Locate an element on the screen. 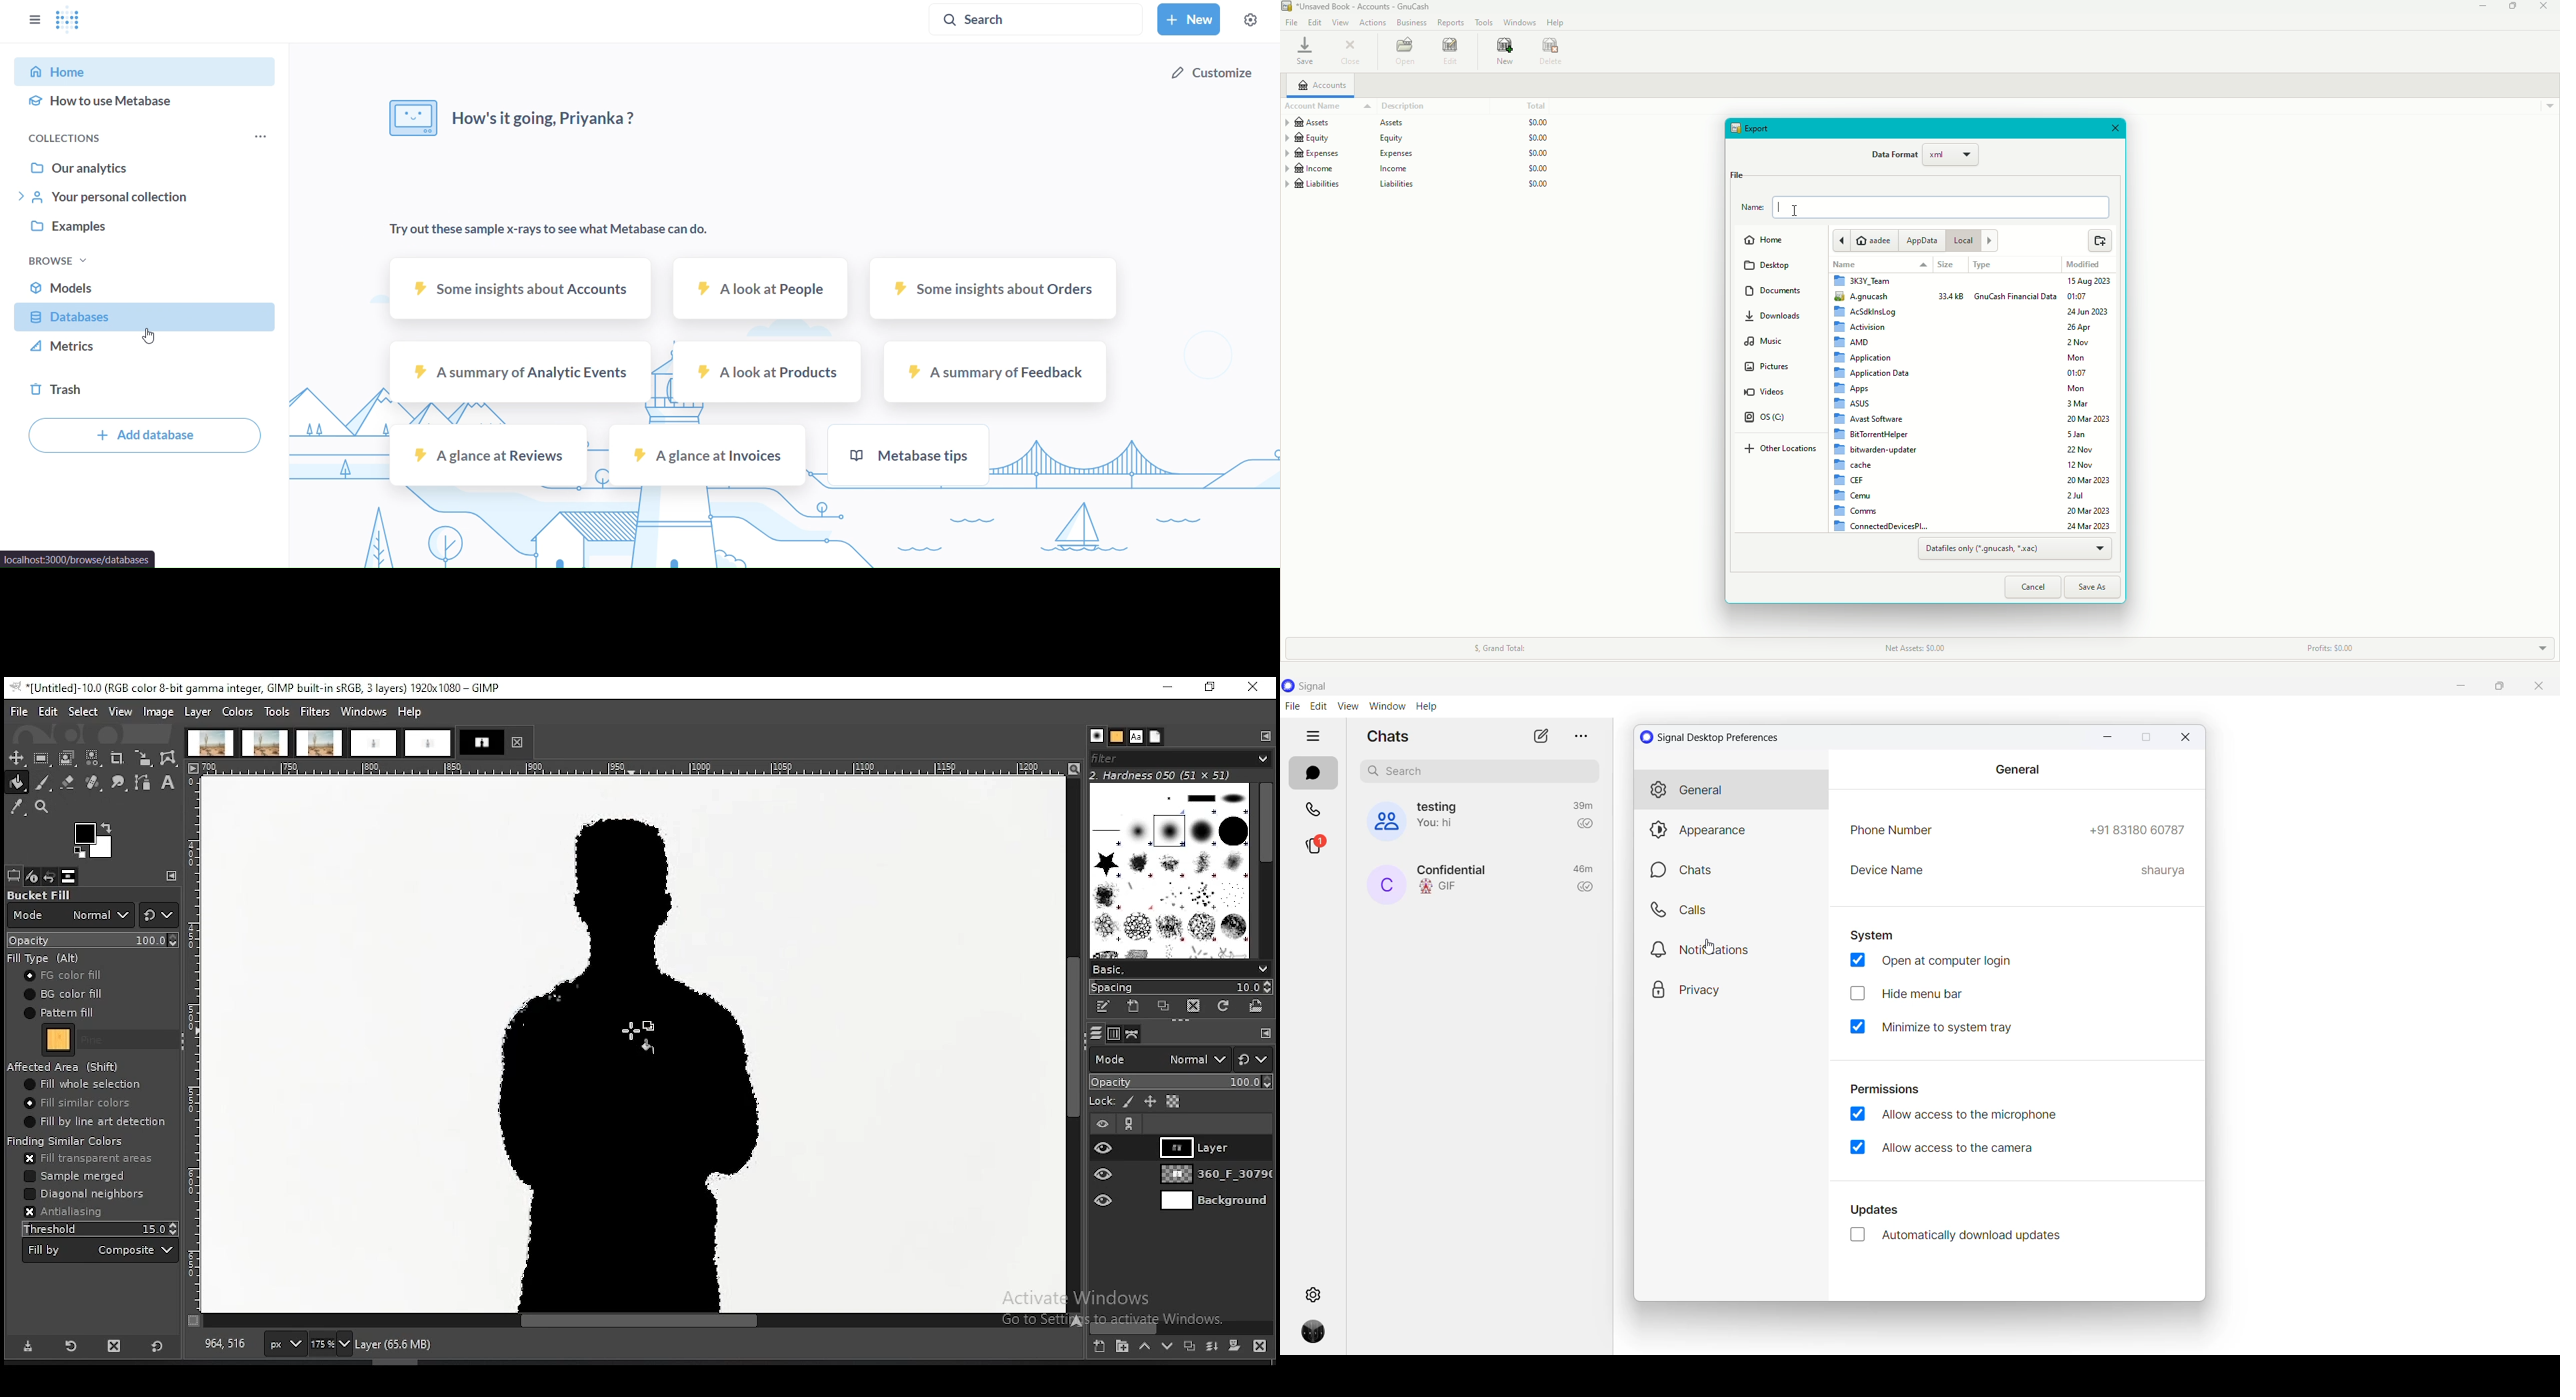 Image resolution: width=2576 pixels, height=1400 pixels. Local is located at coordinates (1975, 242).